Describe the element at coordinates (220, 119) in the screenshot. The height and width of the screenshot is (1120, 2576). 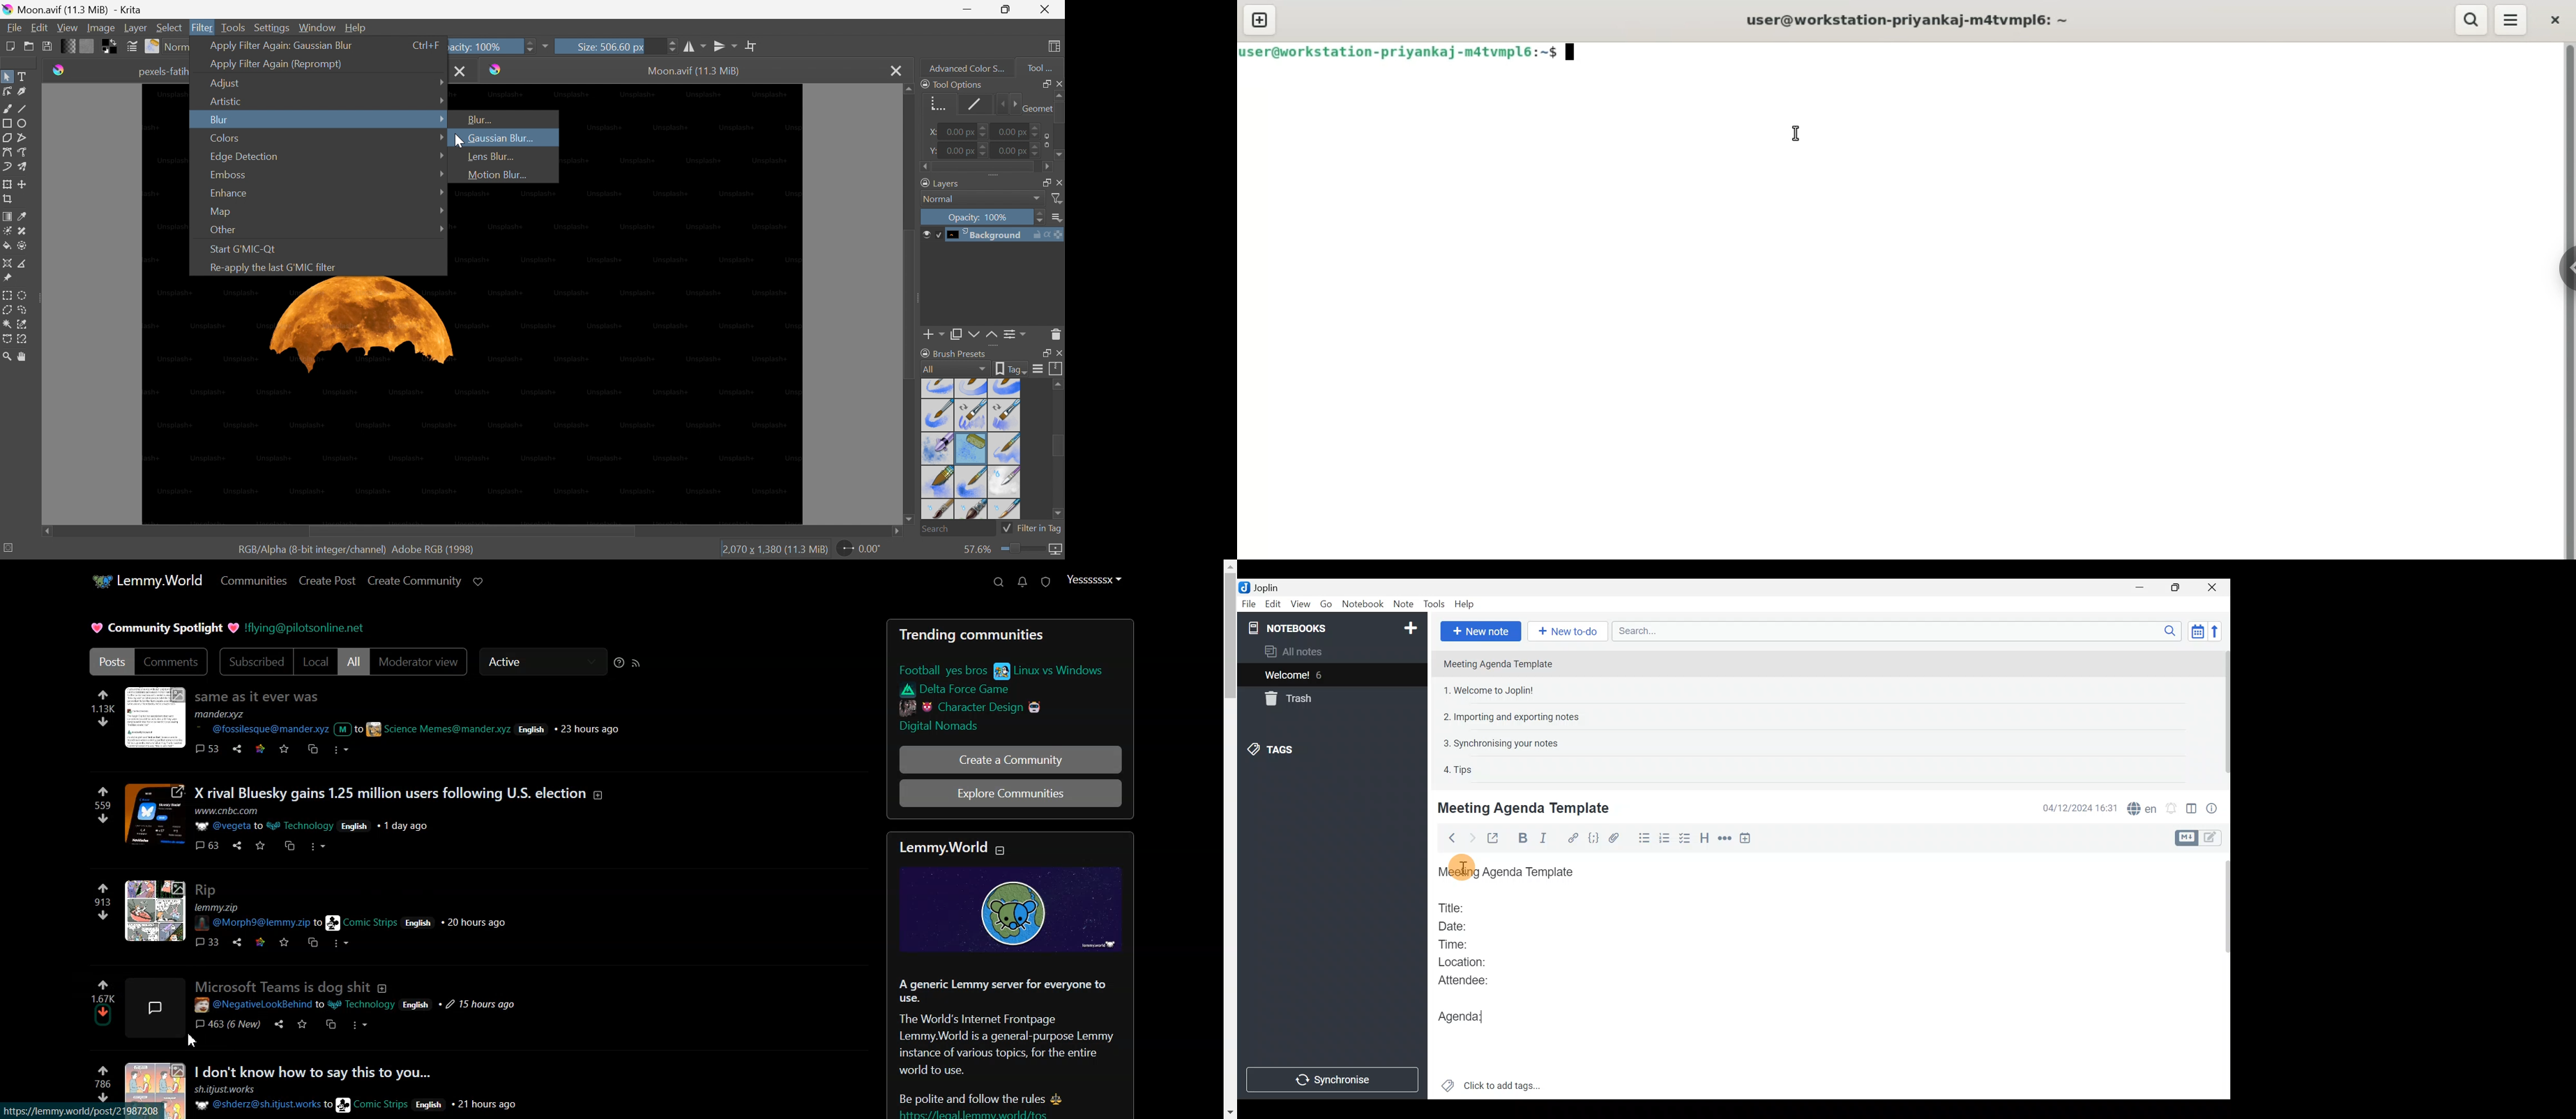
I see `Blur` at that location.